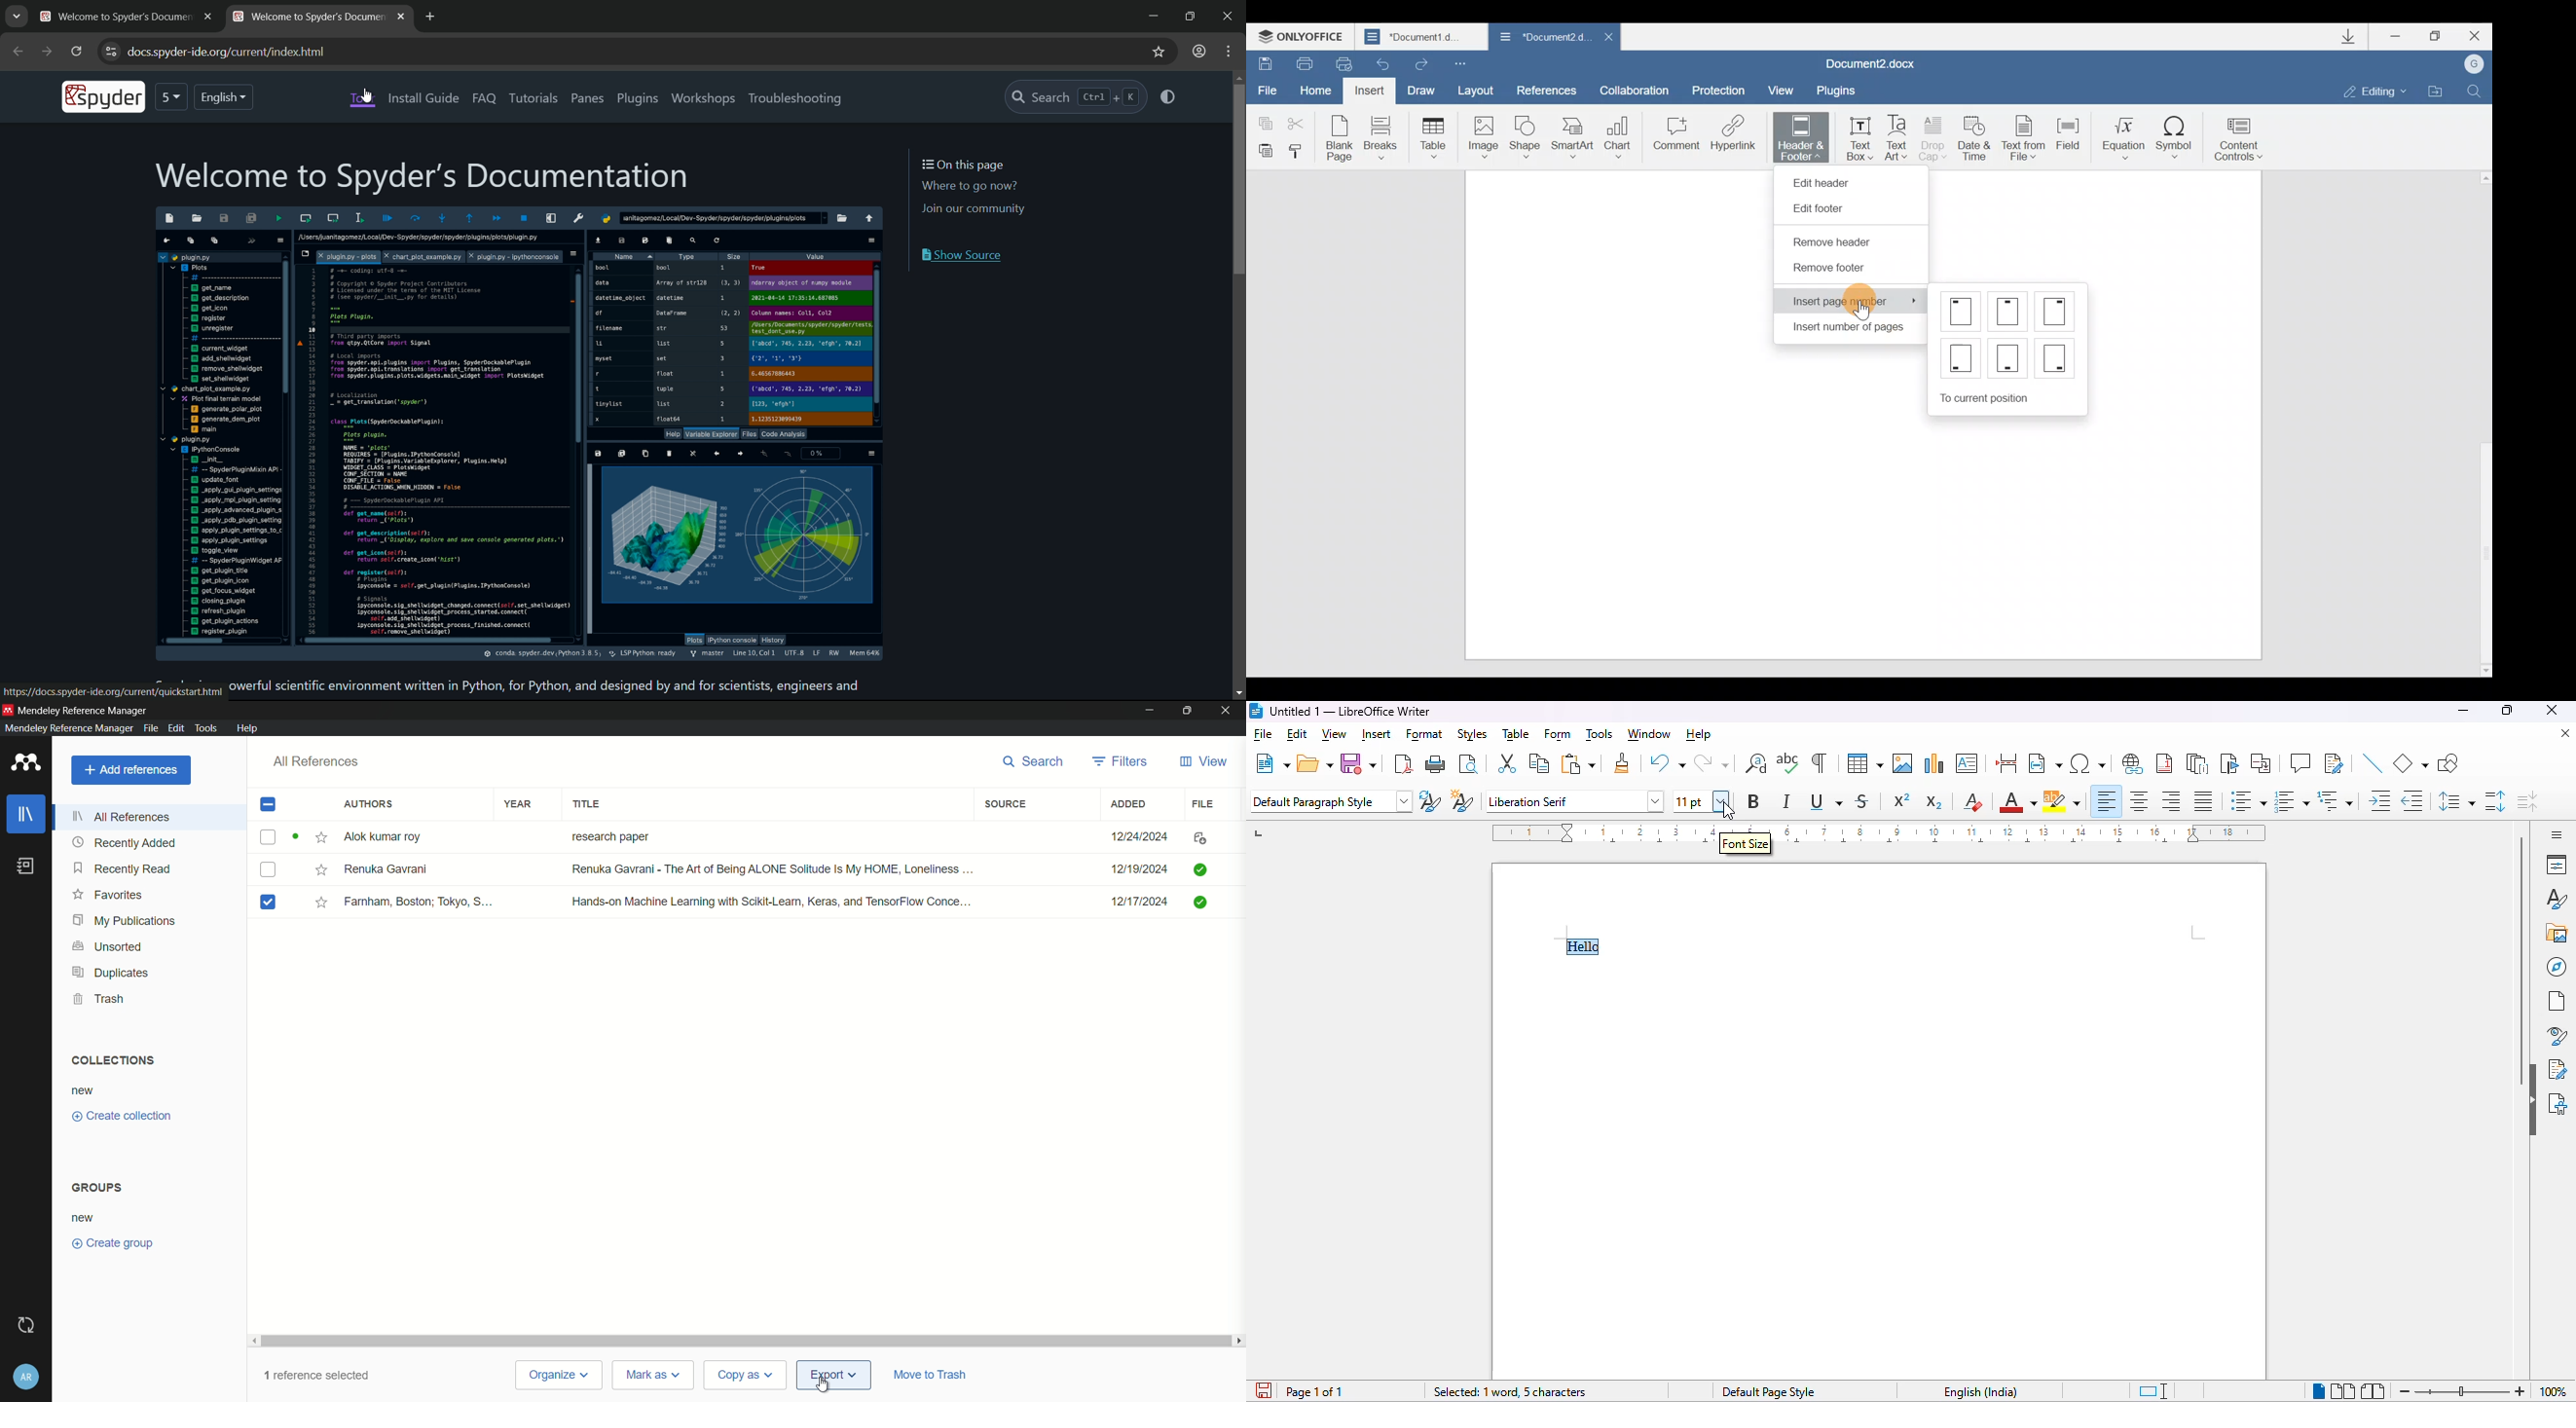  Describe the element at coordinates (2336, 800) in the screenshot. I see `select outline format` at that location.